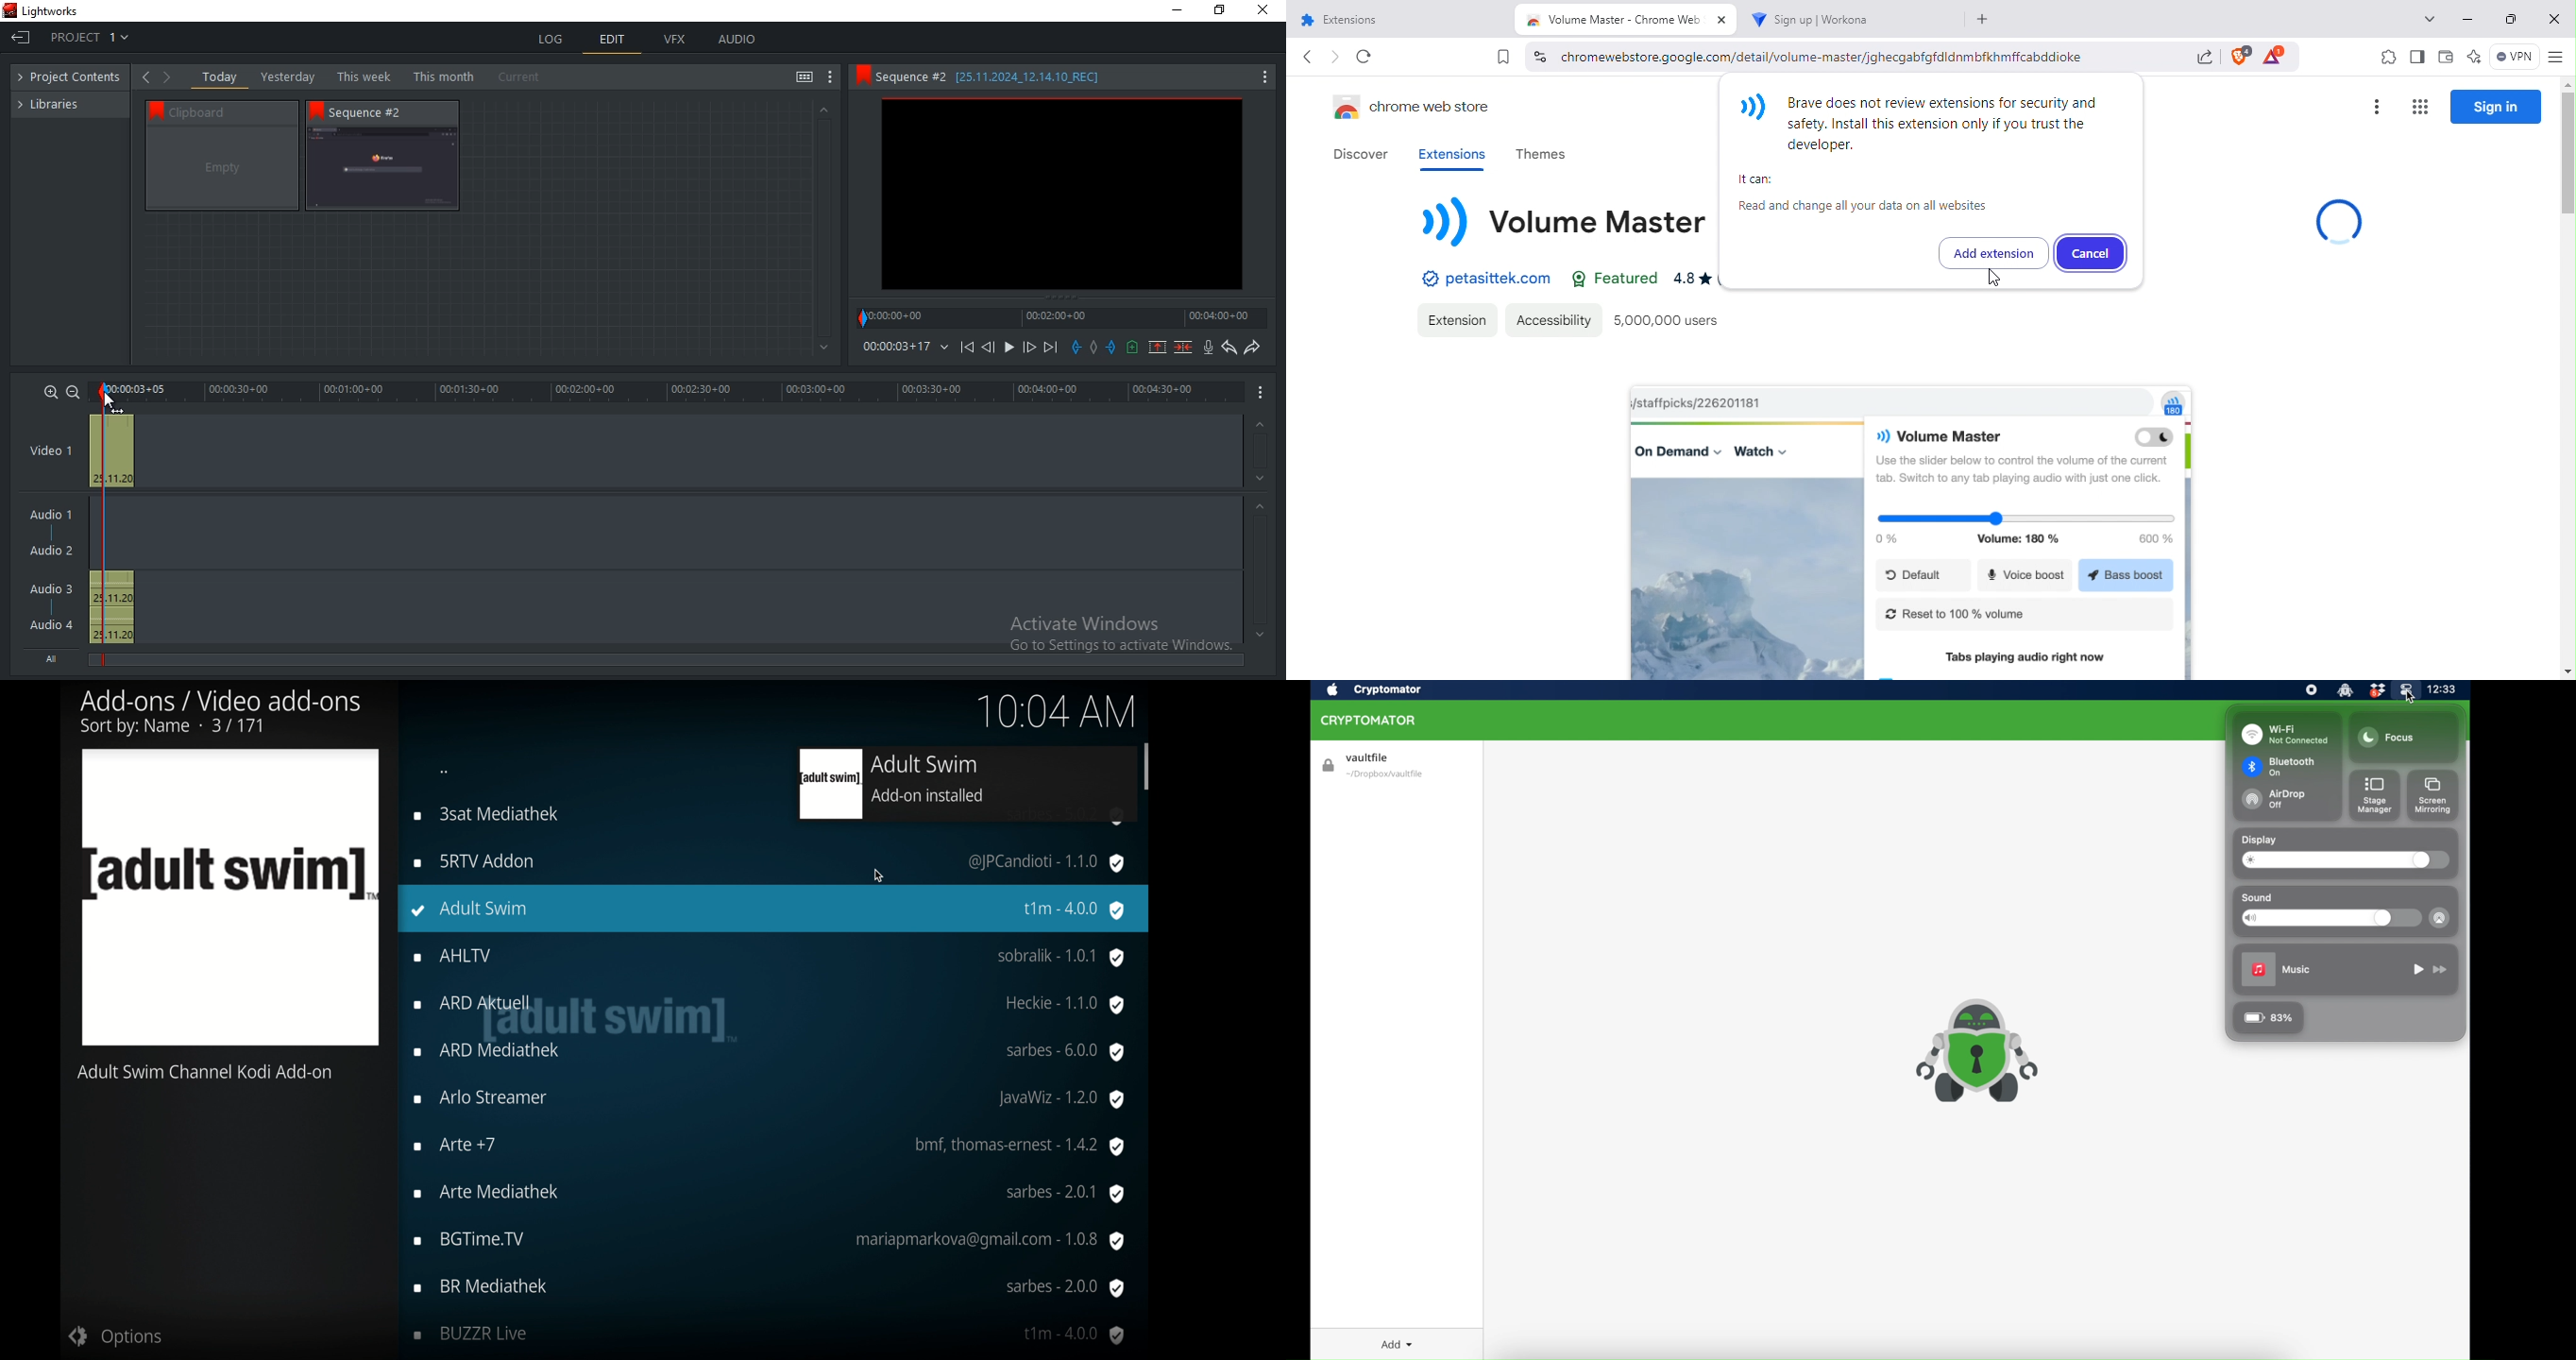 This screenshot has height=1372, width=2576. I want to click on Today, yesterday, This week, This month, Current, so click(376, 76).